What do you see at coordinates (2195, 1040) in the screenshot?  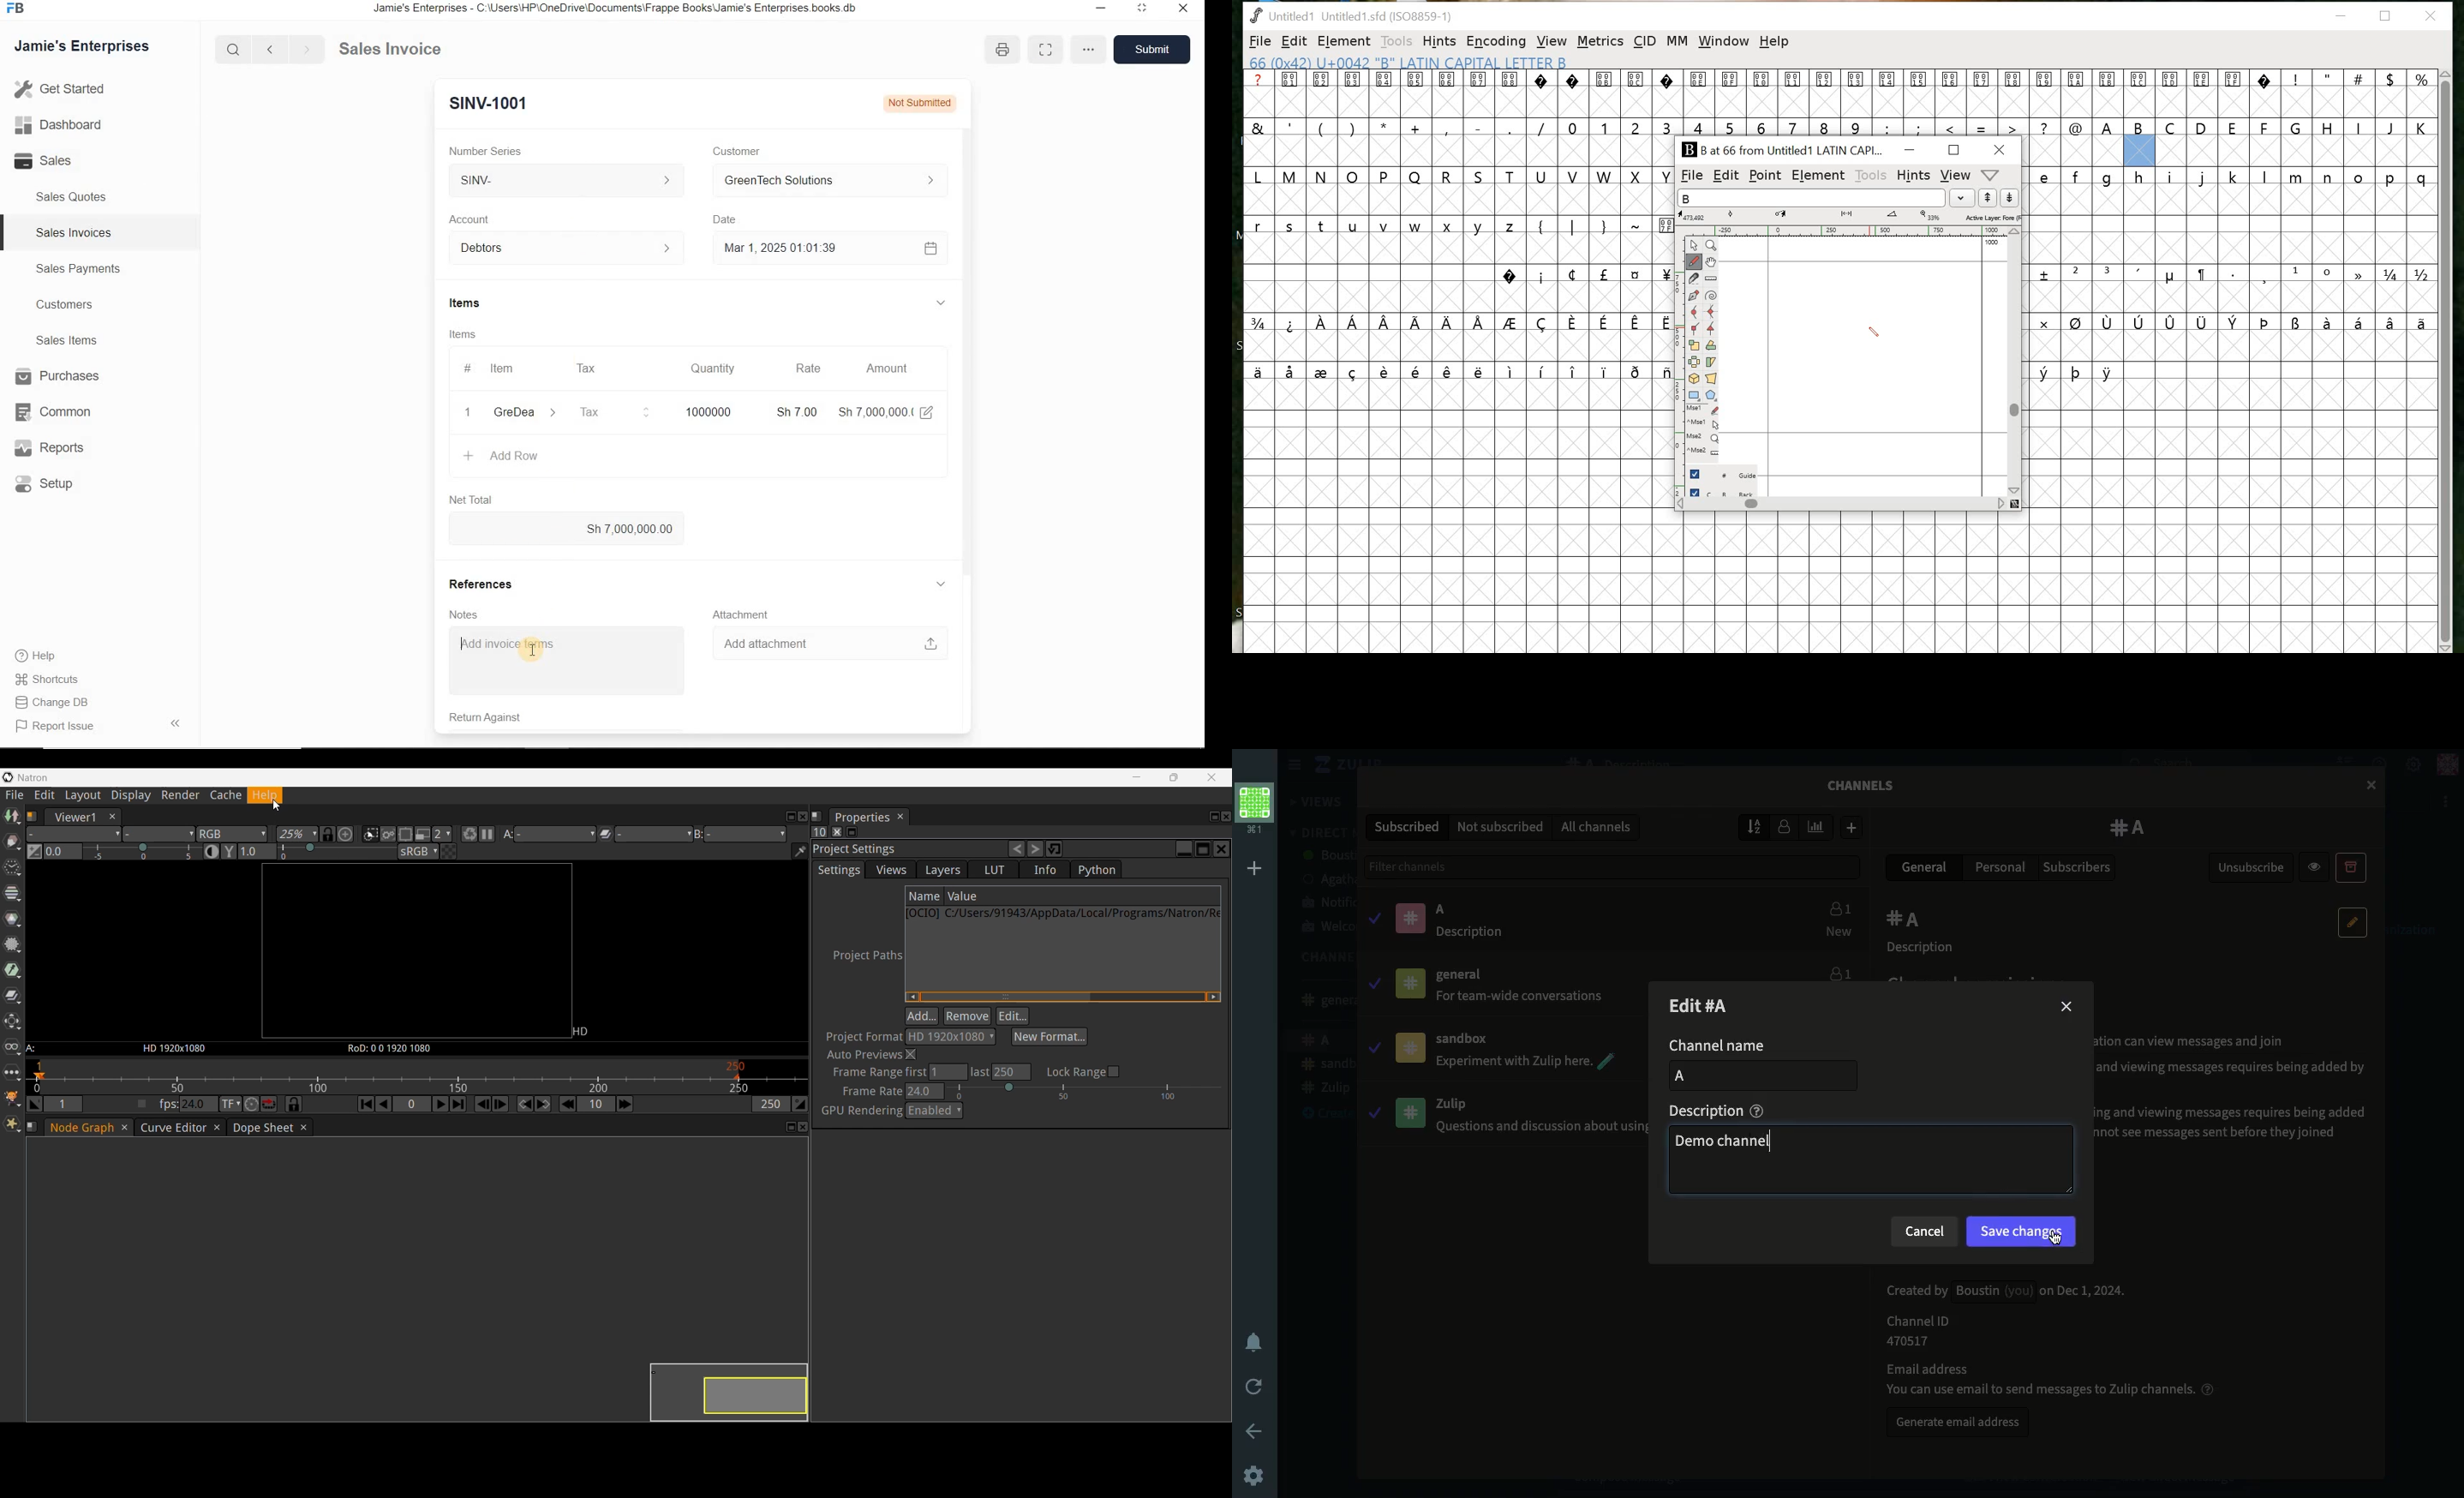 I see `® Public: Members of your organization can view messages and join` at bounding box center [2195, 1040].